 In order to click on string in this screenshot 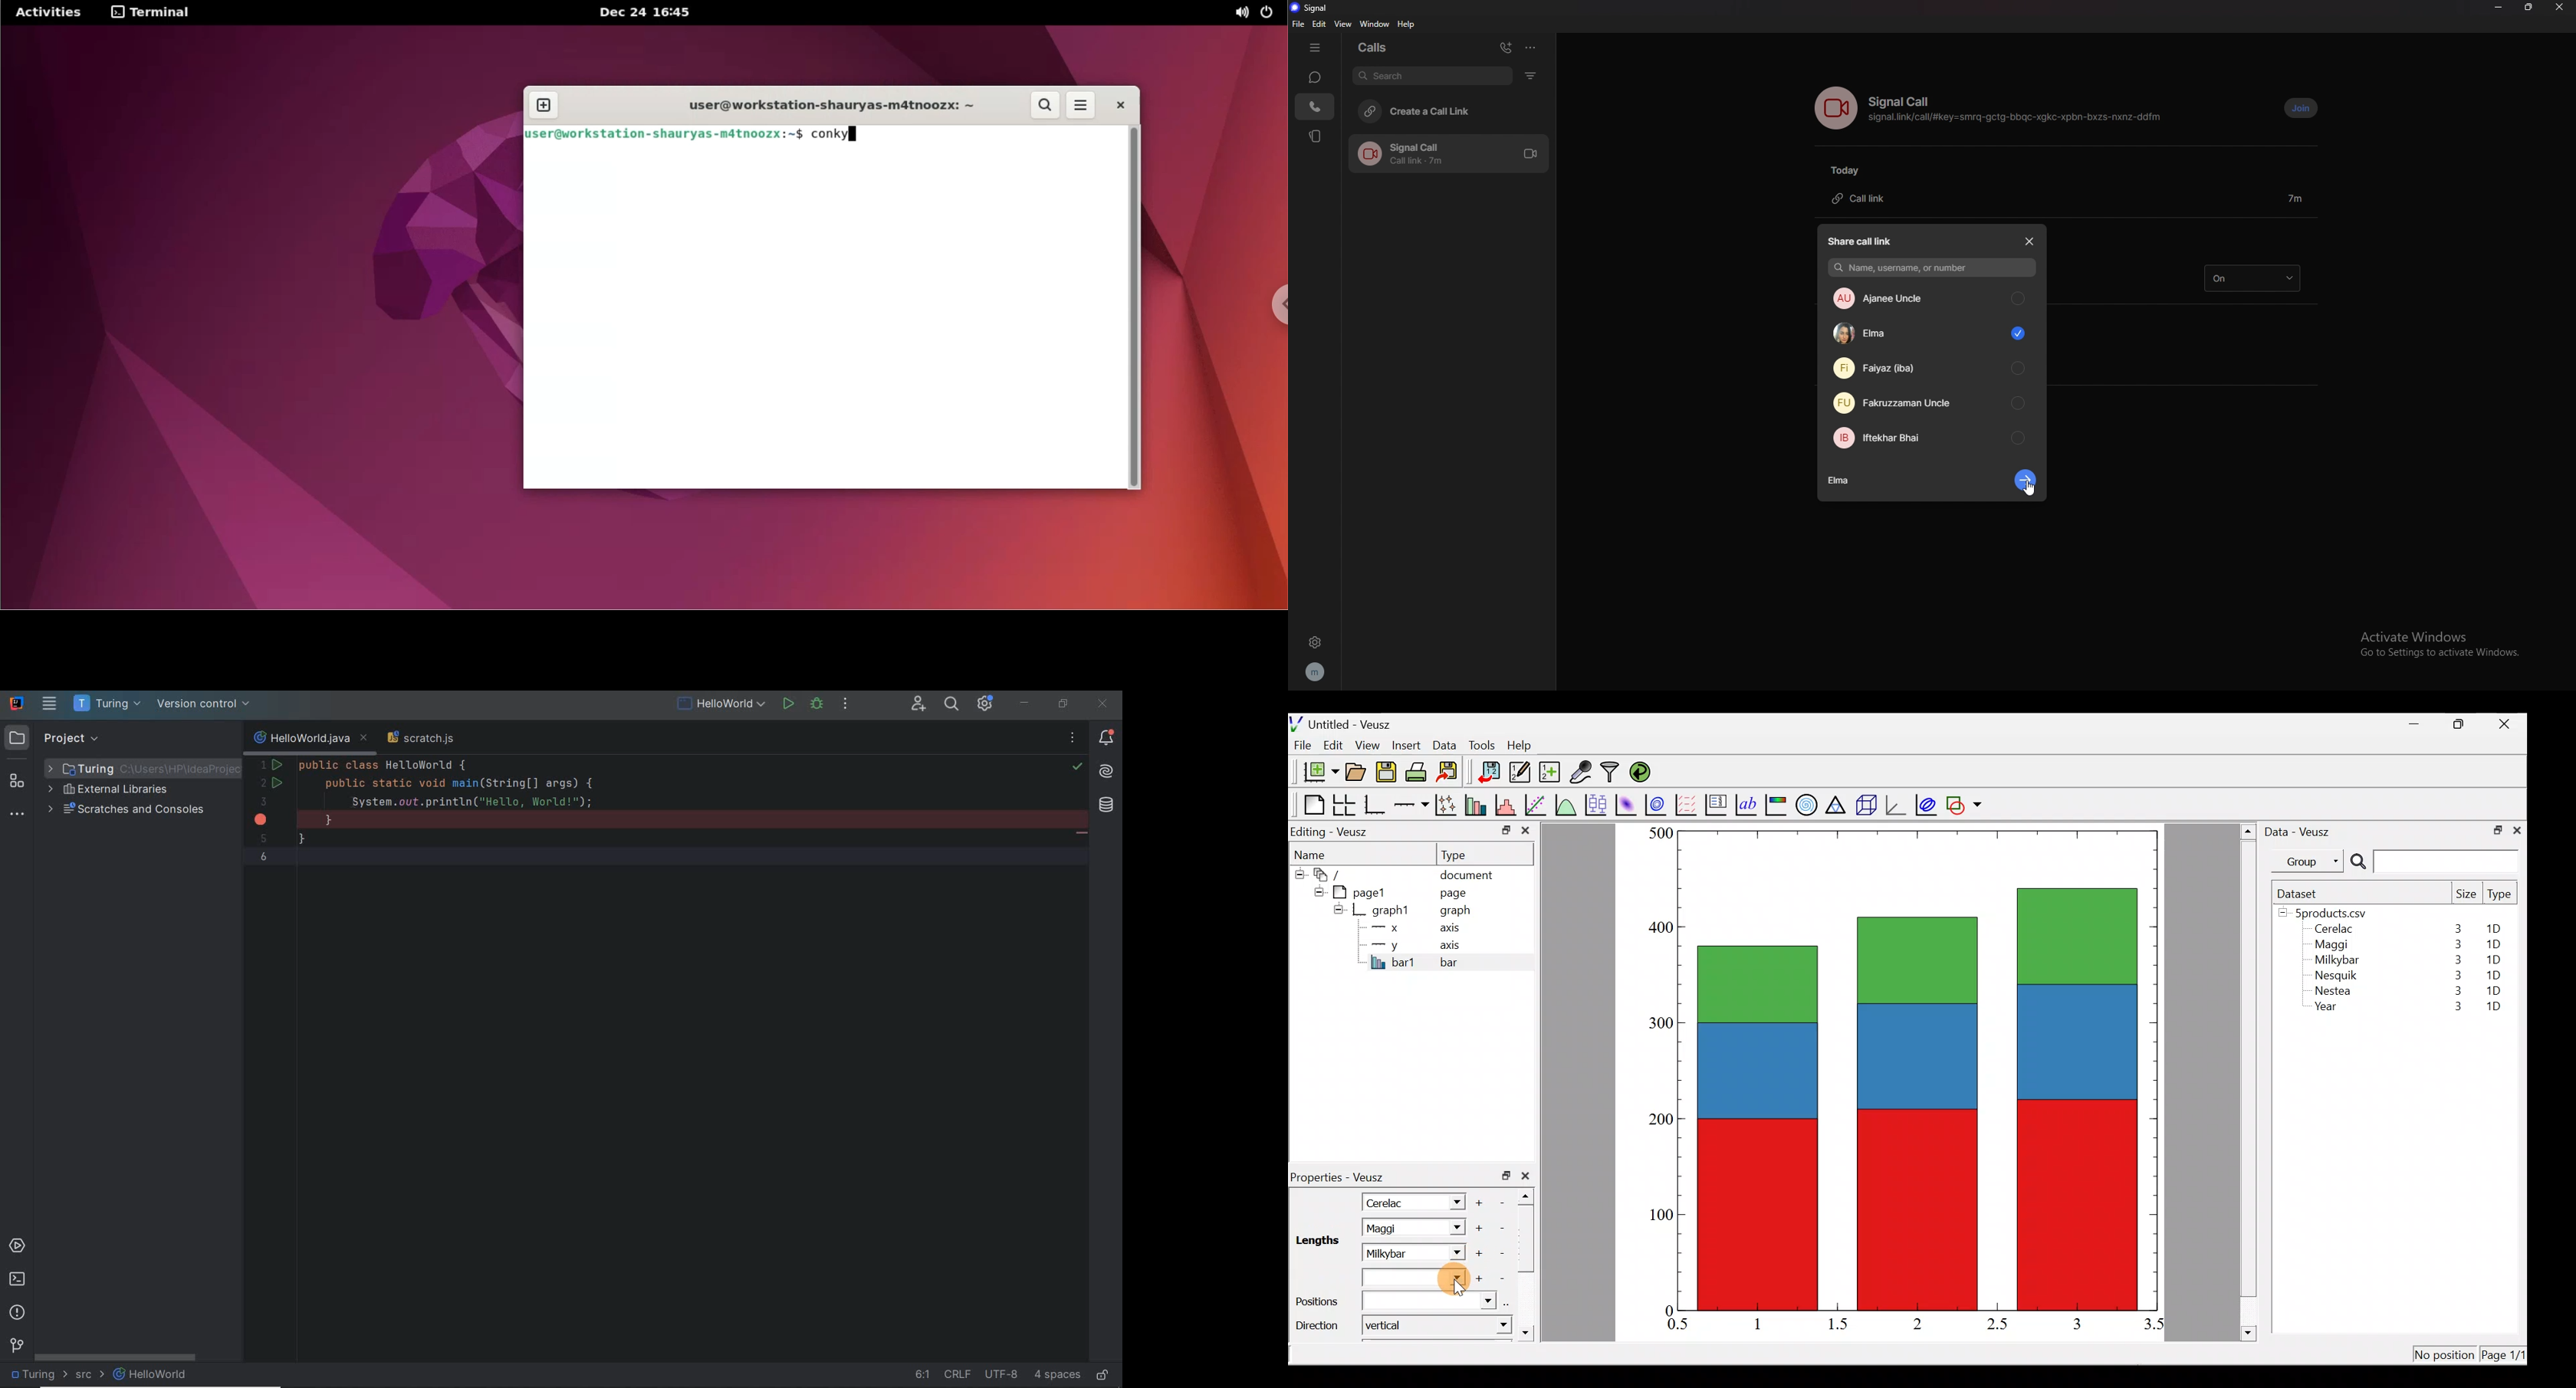, I will do `click(1083, 835)`.